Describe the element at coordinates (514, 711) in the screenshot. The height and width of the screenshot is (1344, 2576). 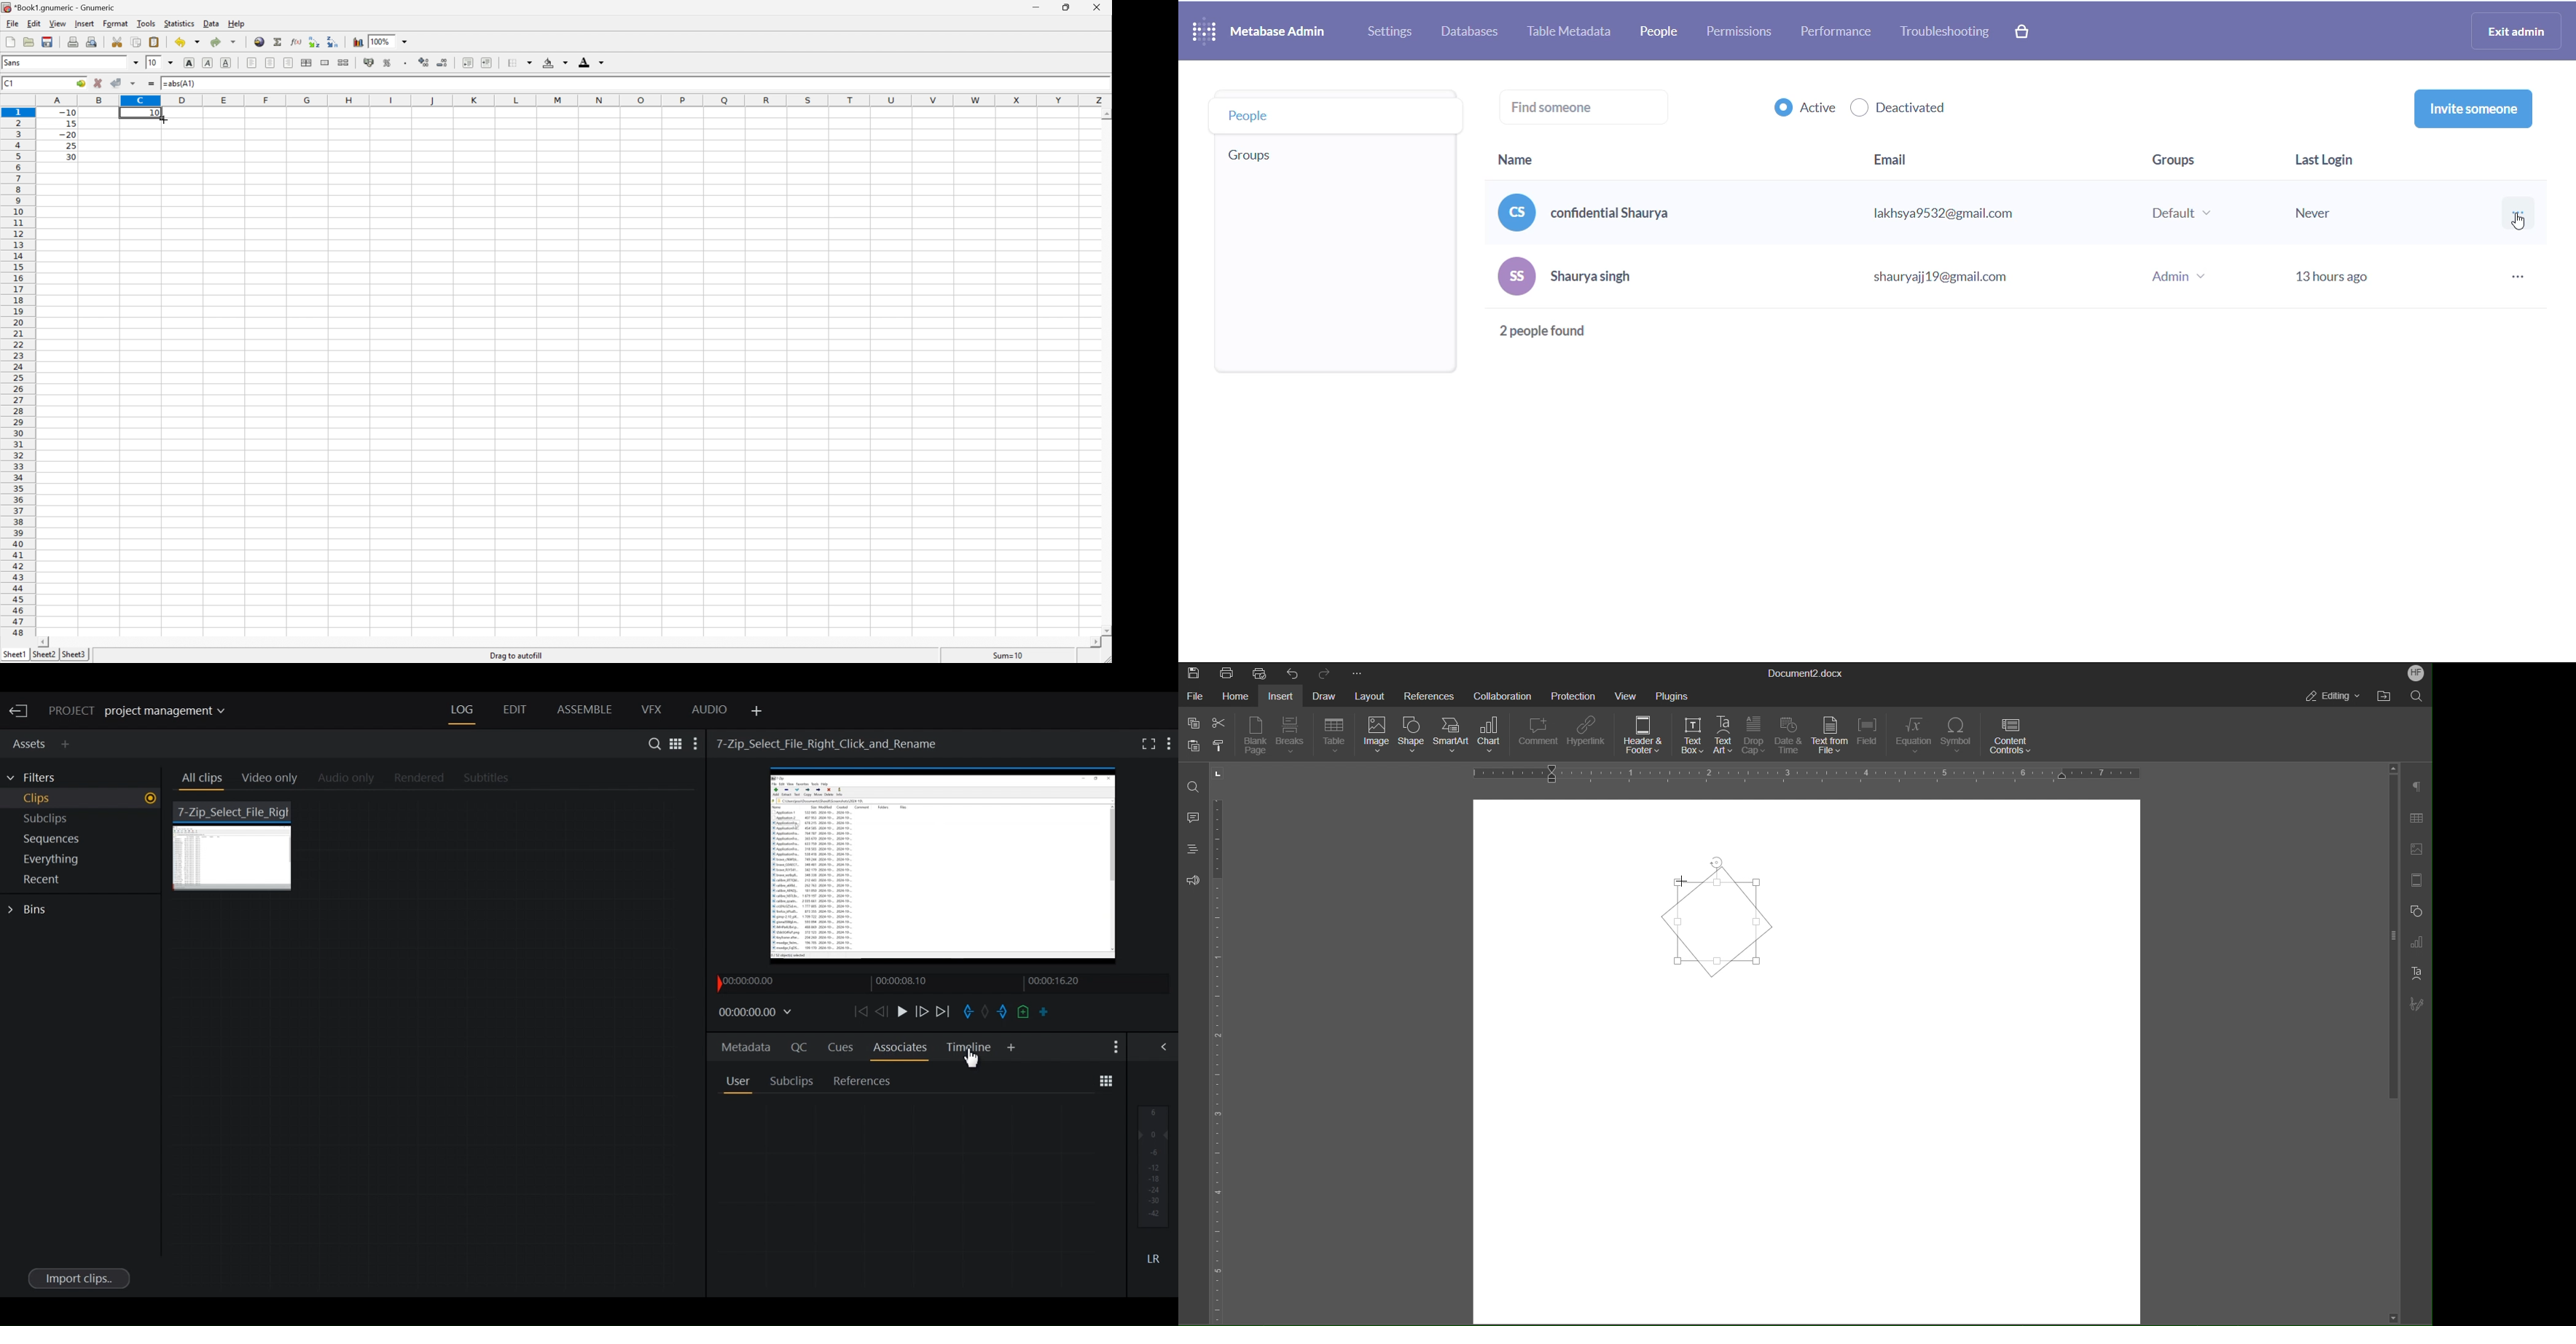
I see `Edit` at that location.